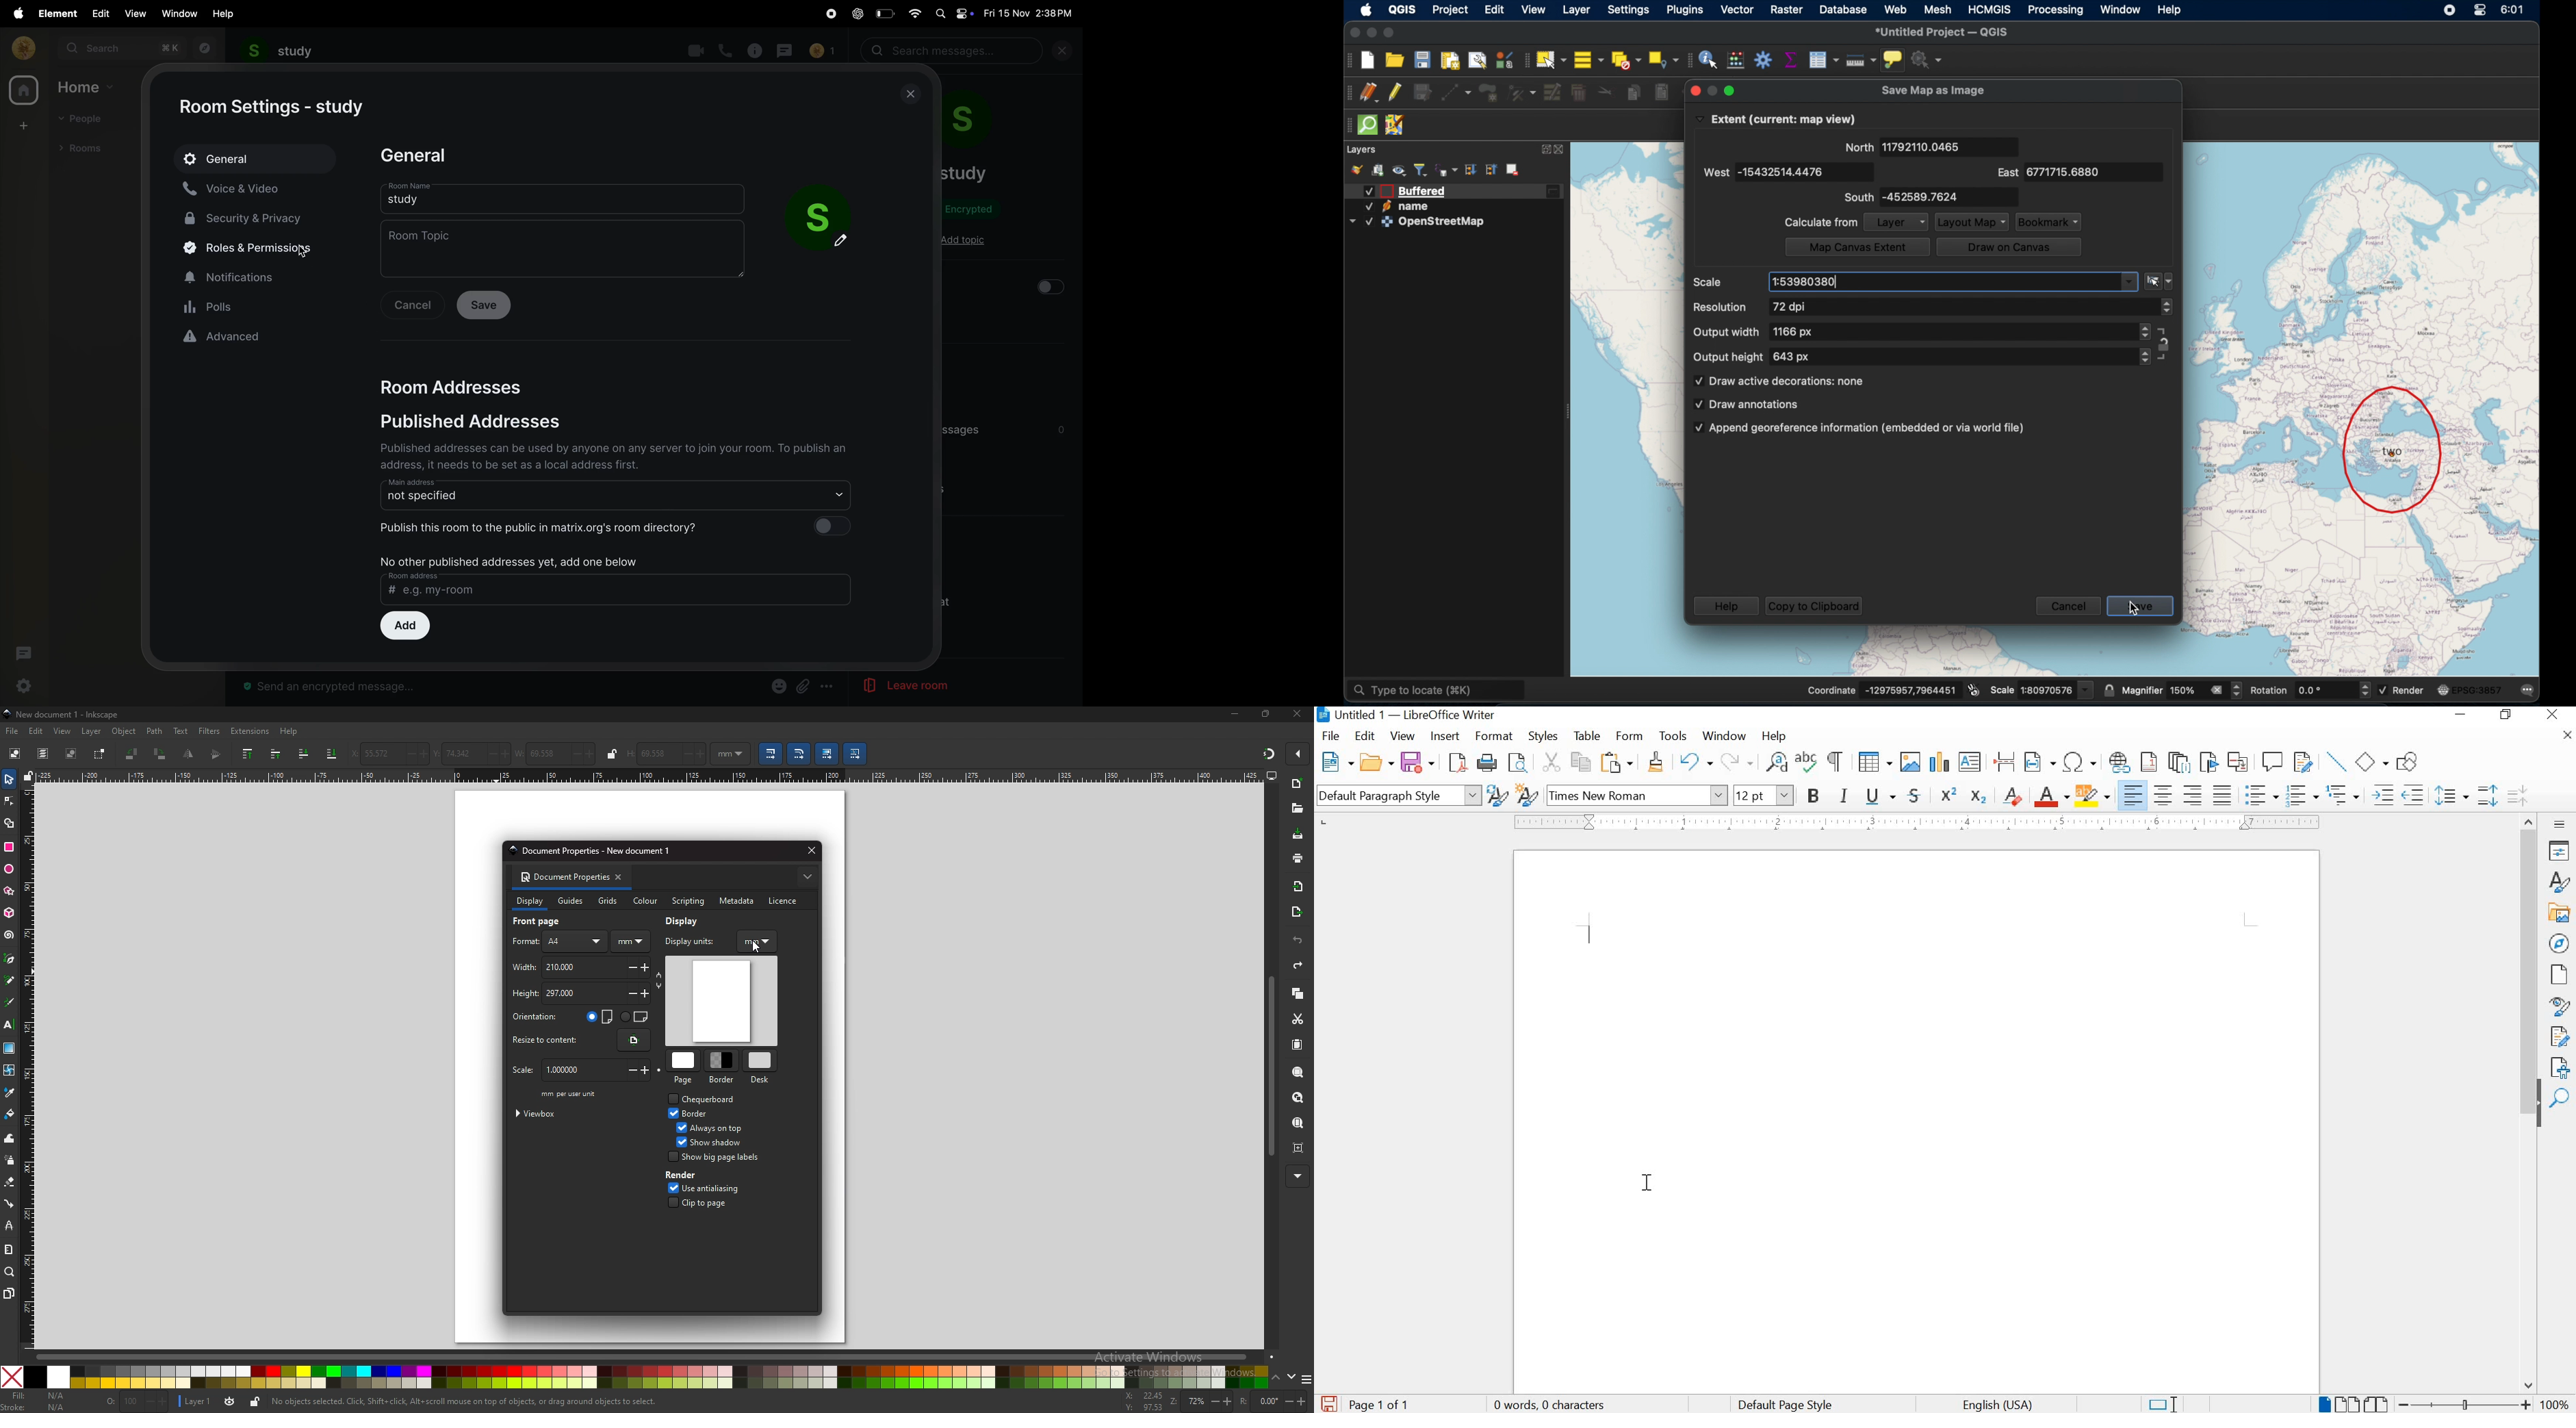  I want to click on +, so click(1304, 1401).